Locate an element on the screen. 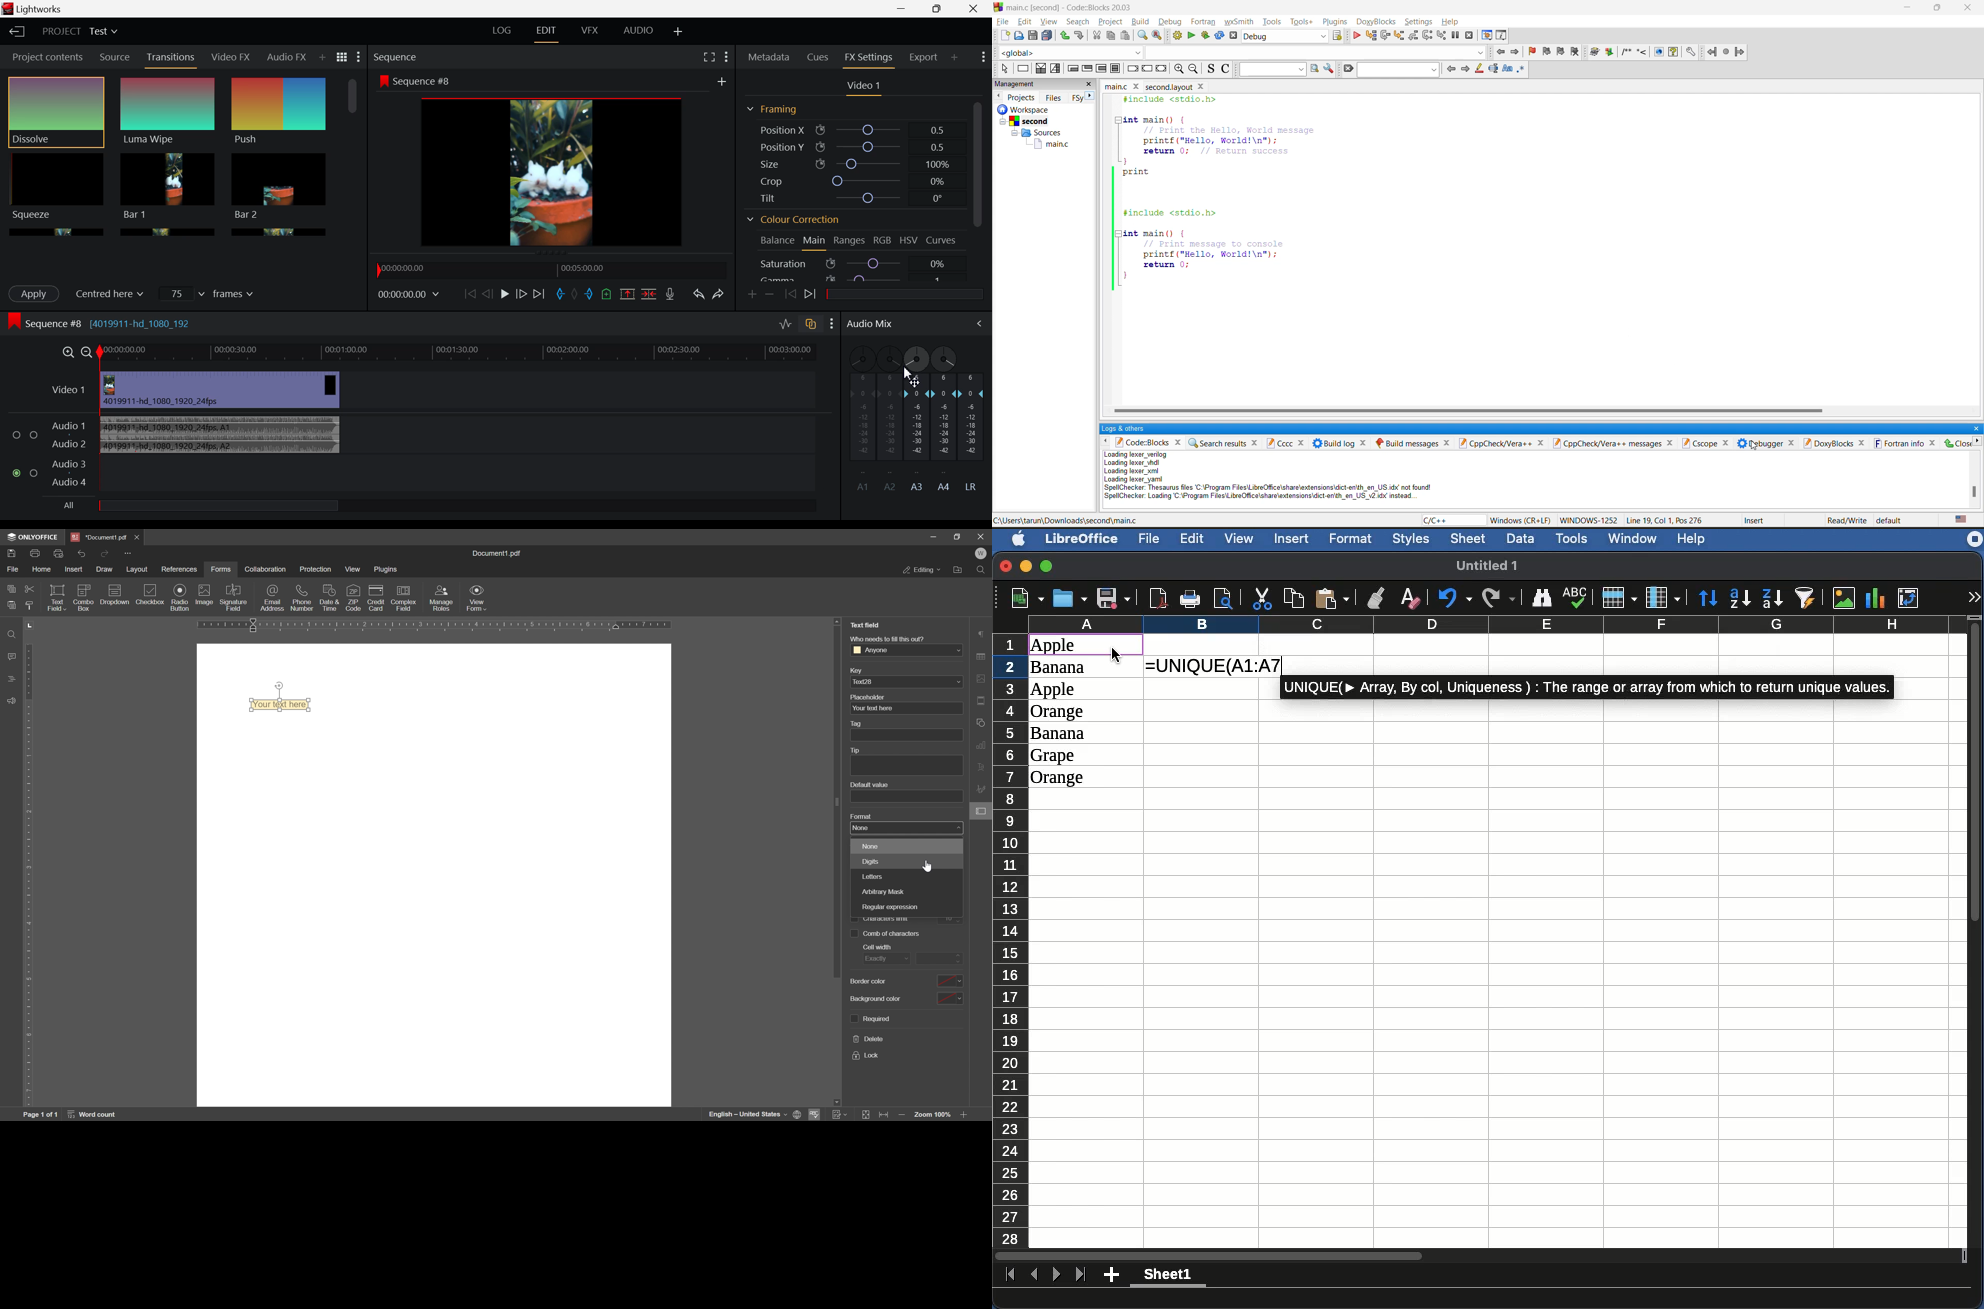 The image size is (1988, 1316). Chart is located at coordinates (1876, 598).